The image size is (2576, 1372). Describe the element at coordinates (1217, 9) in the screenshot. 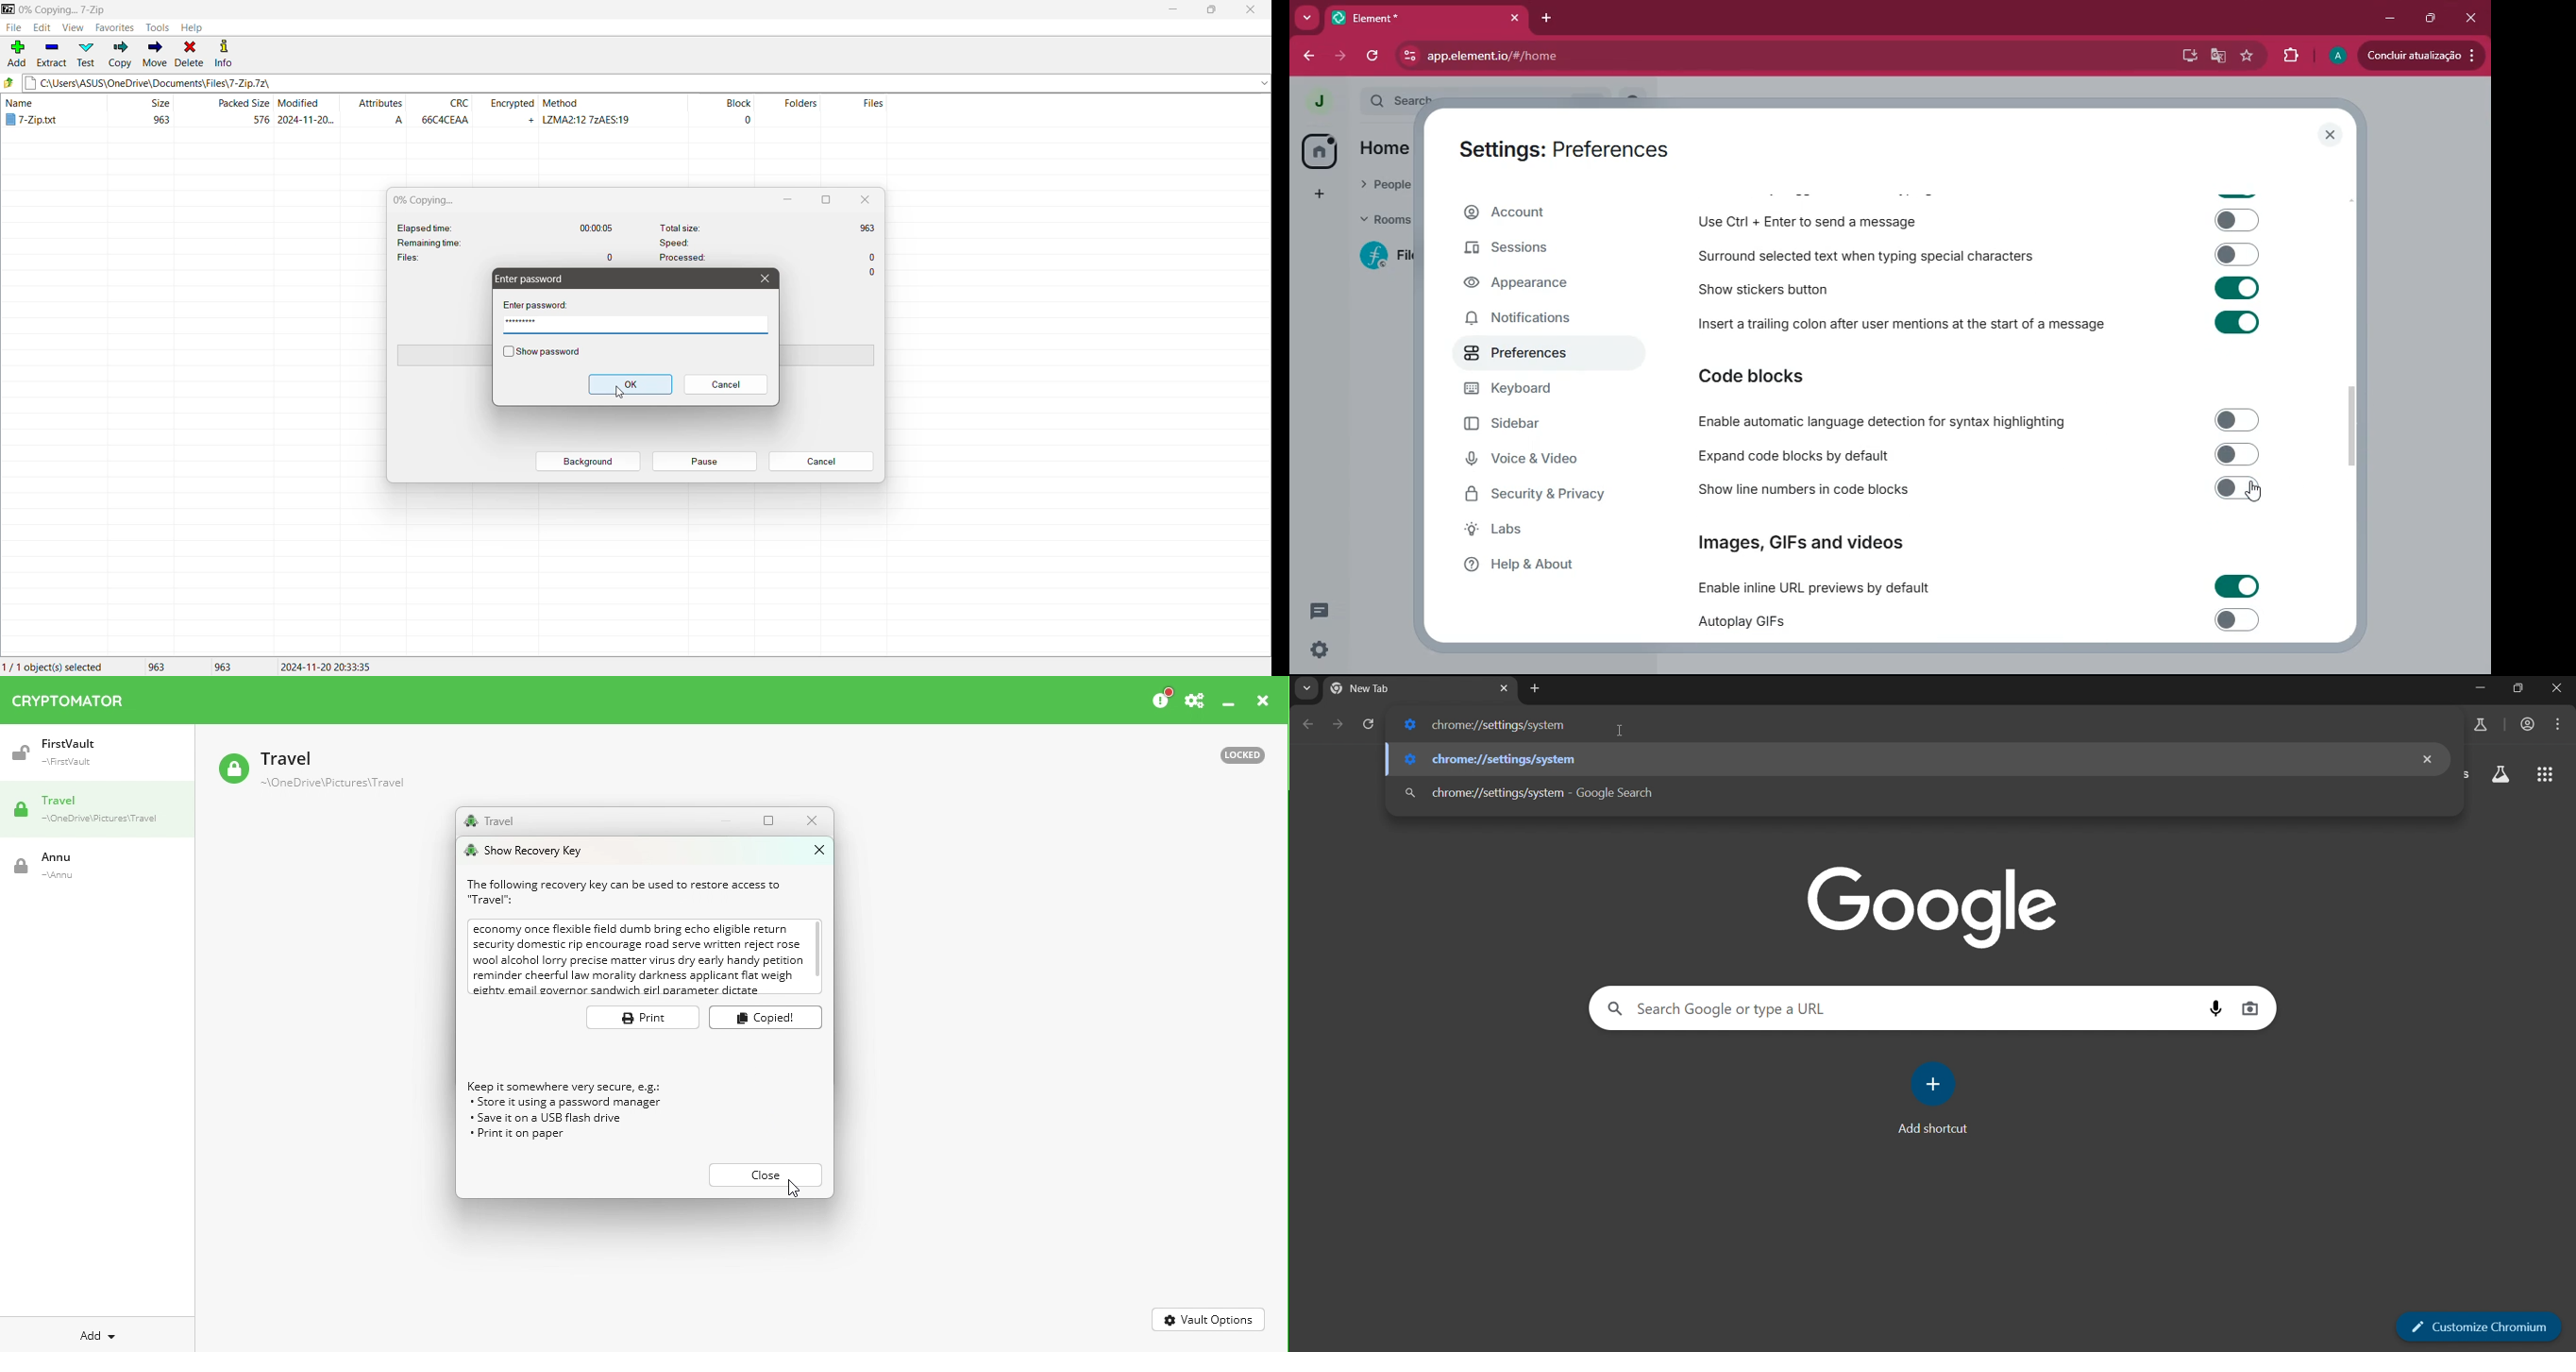

I see `Restore Down` at that location.